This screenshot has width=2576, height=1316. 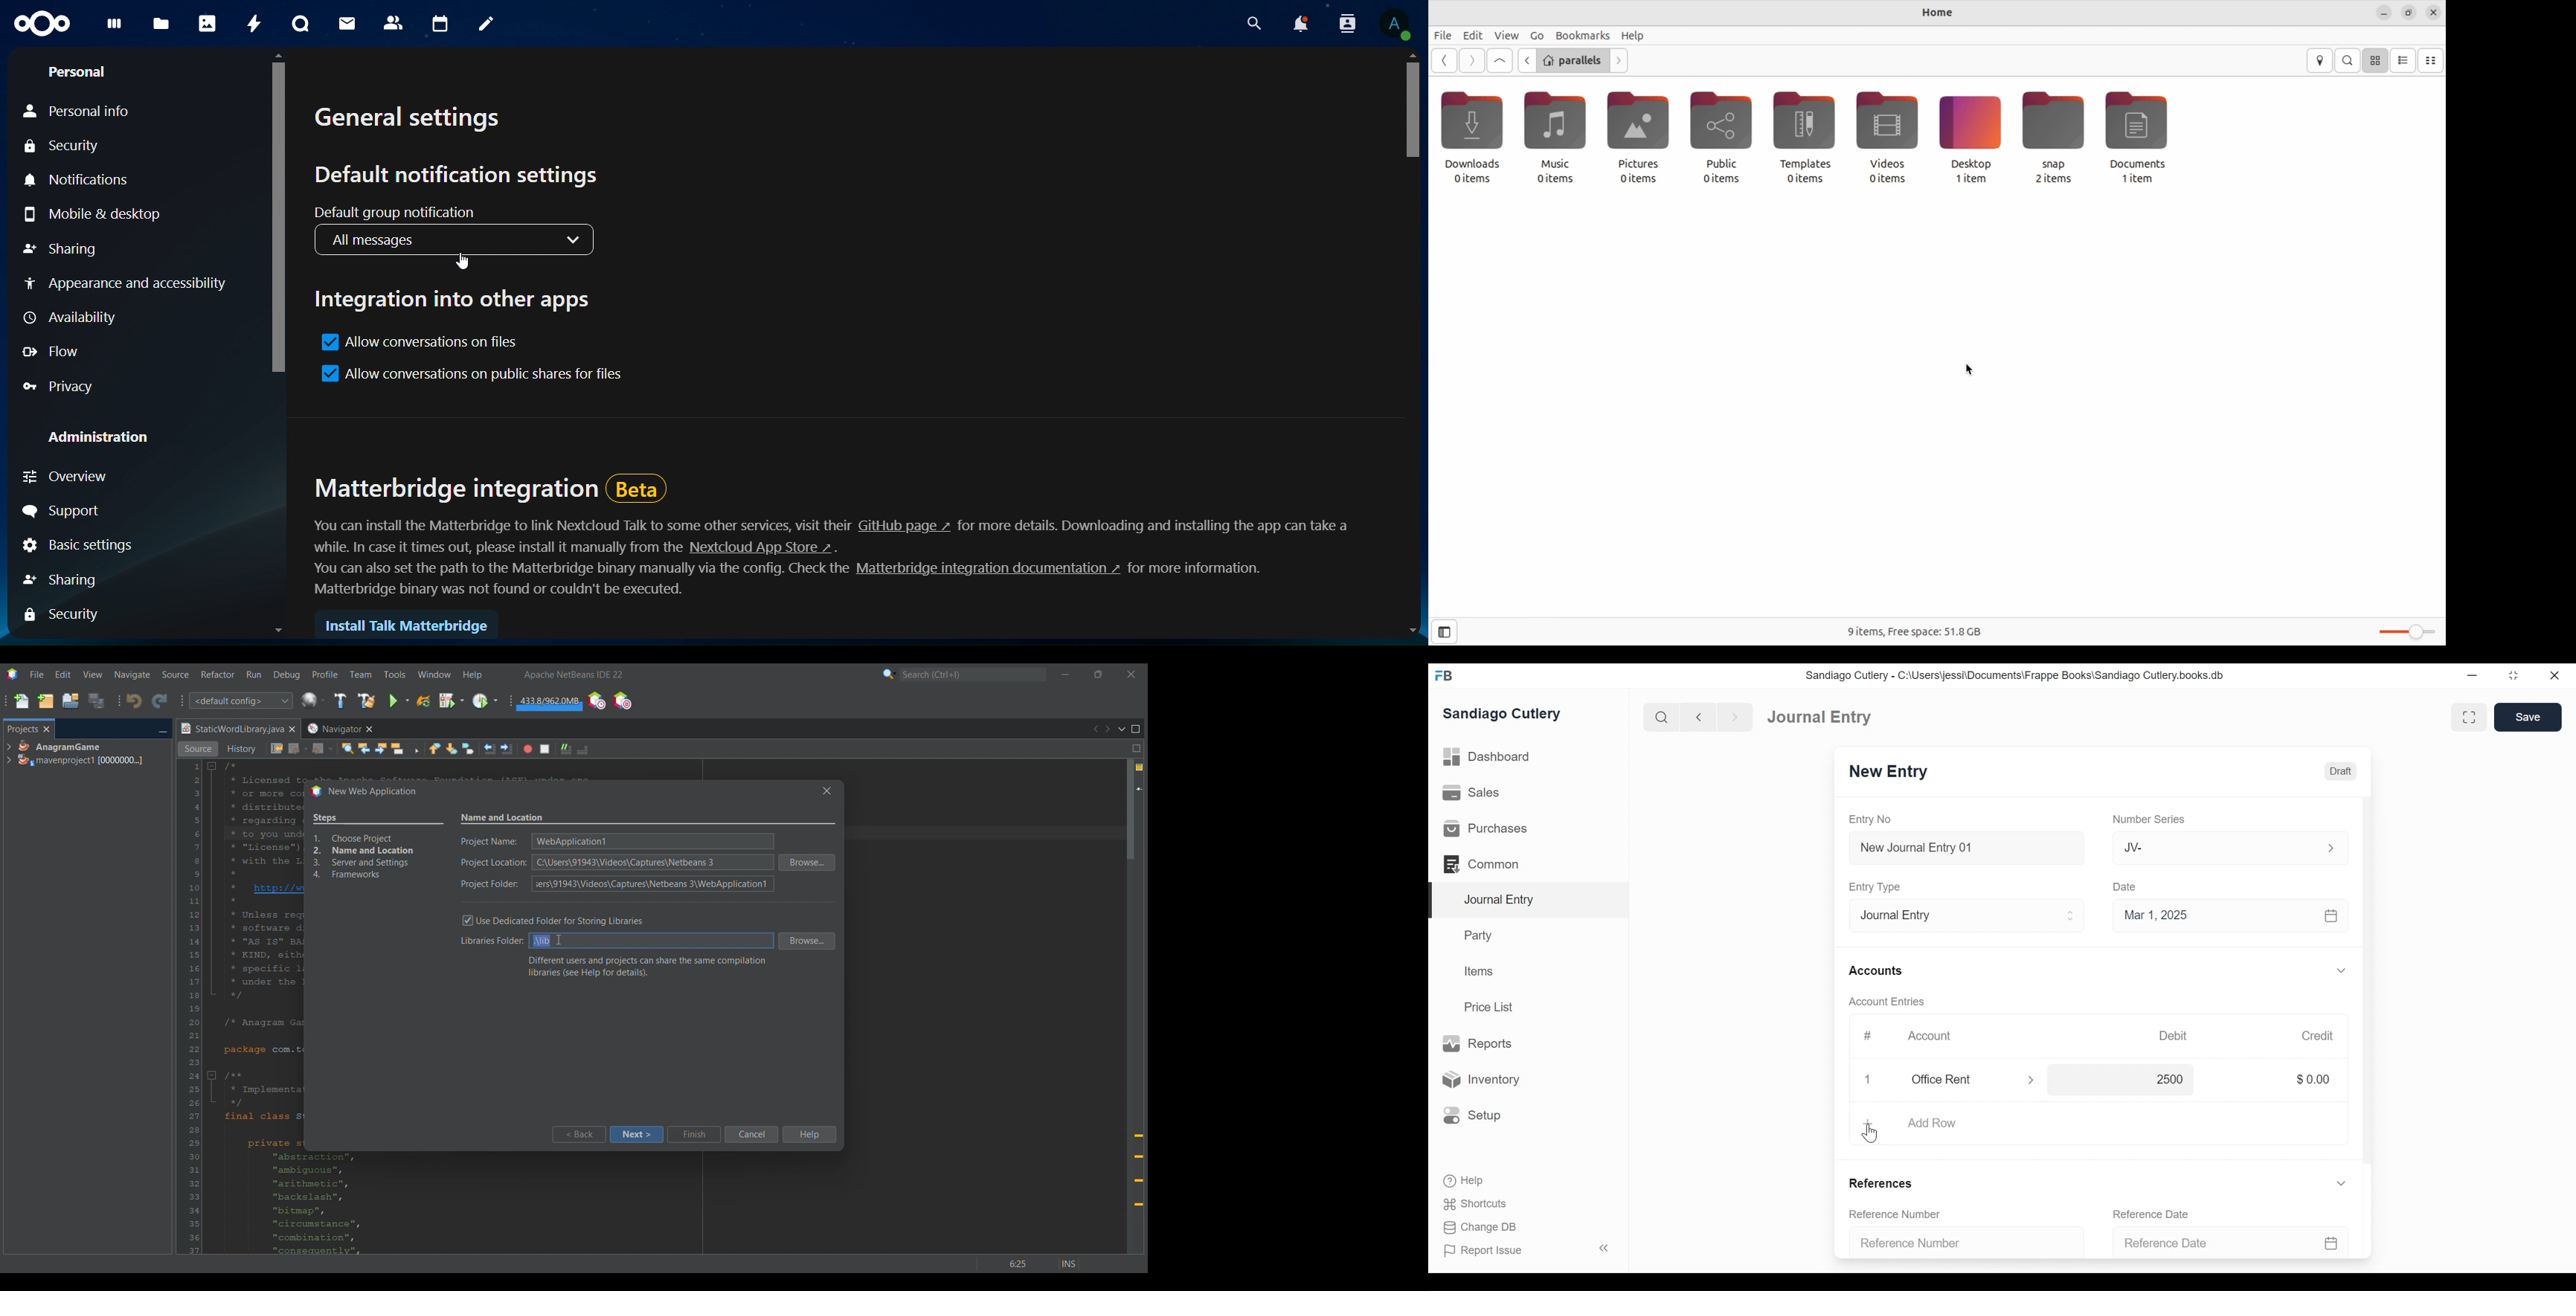 I want to click on Entry Type, so click(x=1874, y=886).